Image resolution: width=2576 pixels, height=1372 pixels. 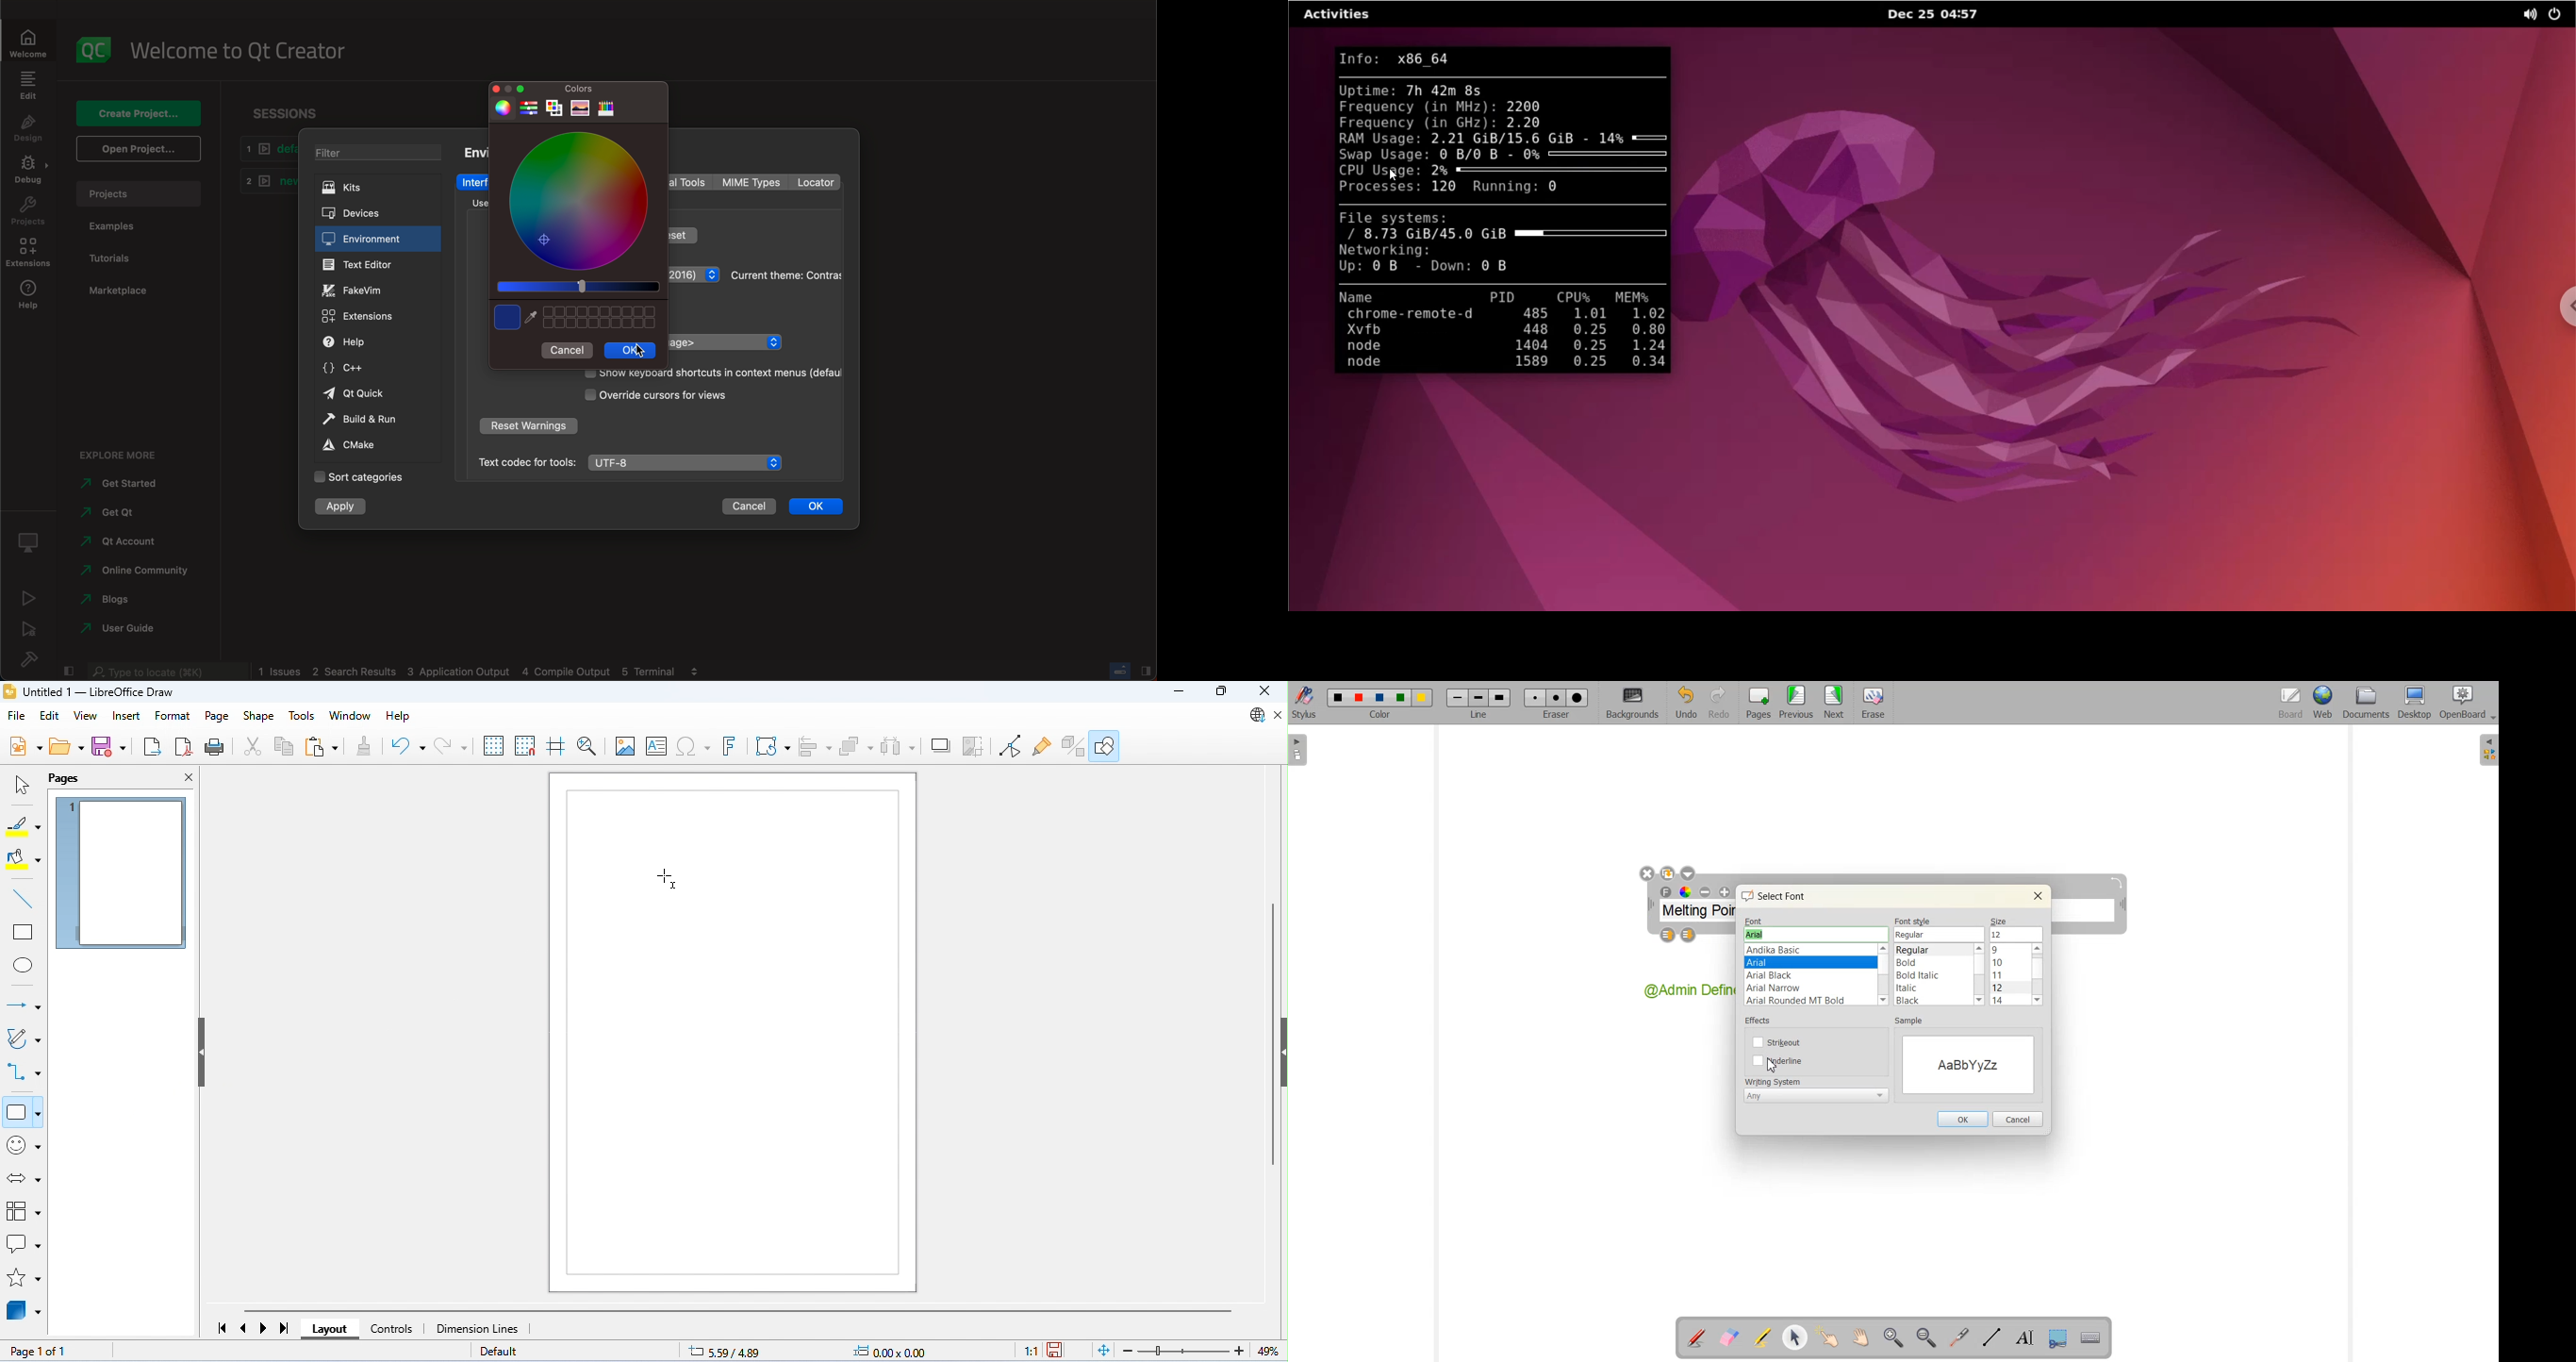 What do you see at coordinates (606, 109) in the screenshot?
I see `color pencils` at bounding box center [606, 109].